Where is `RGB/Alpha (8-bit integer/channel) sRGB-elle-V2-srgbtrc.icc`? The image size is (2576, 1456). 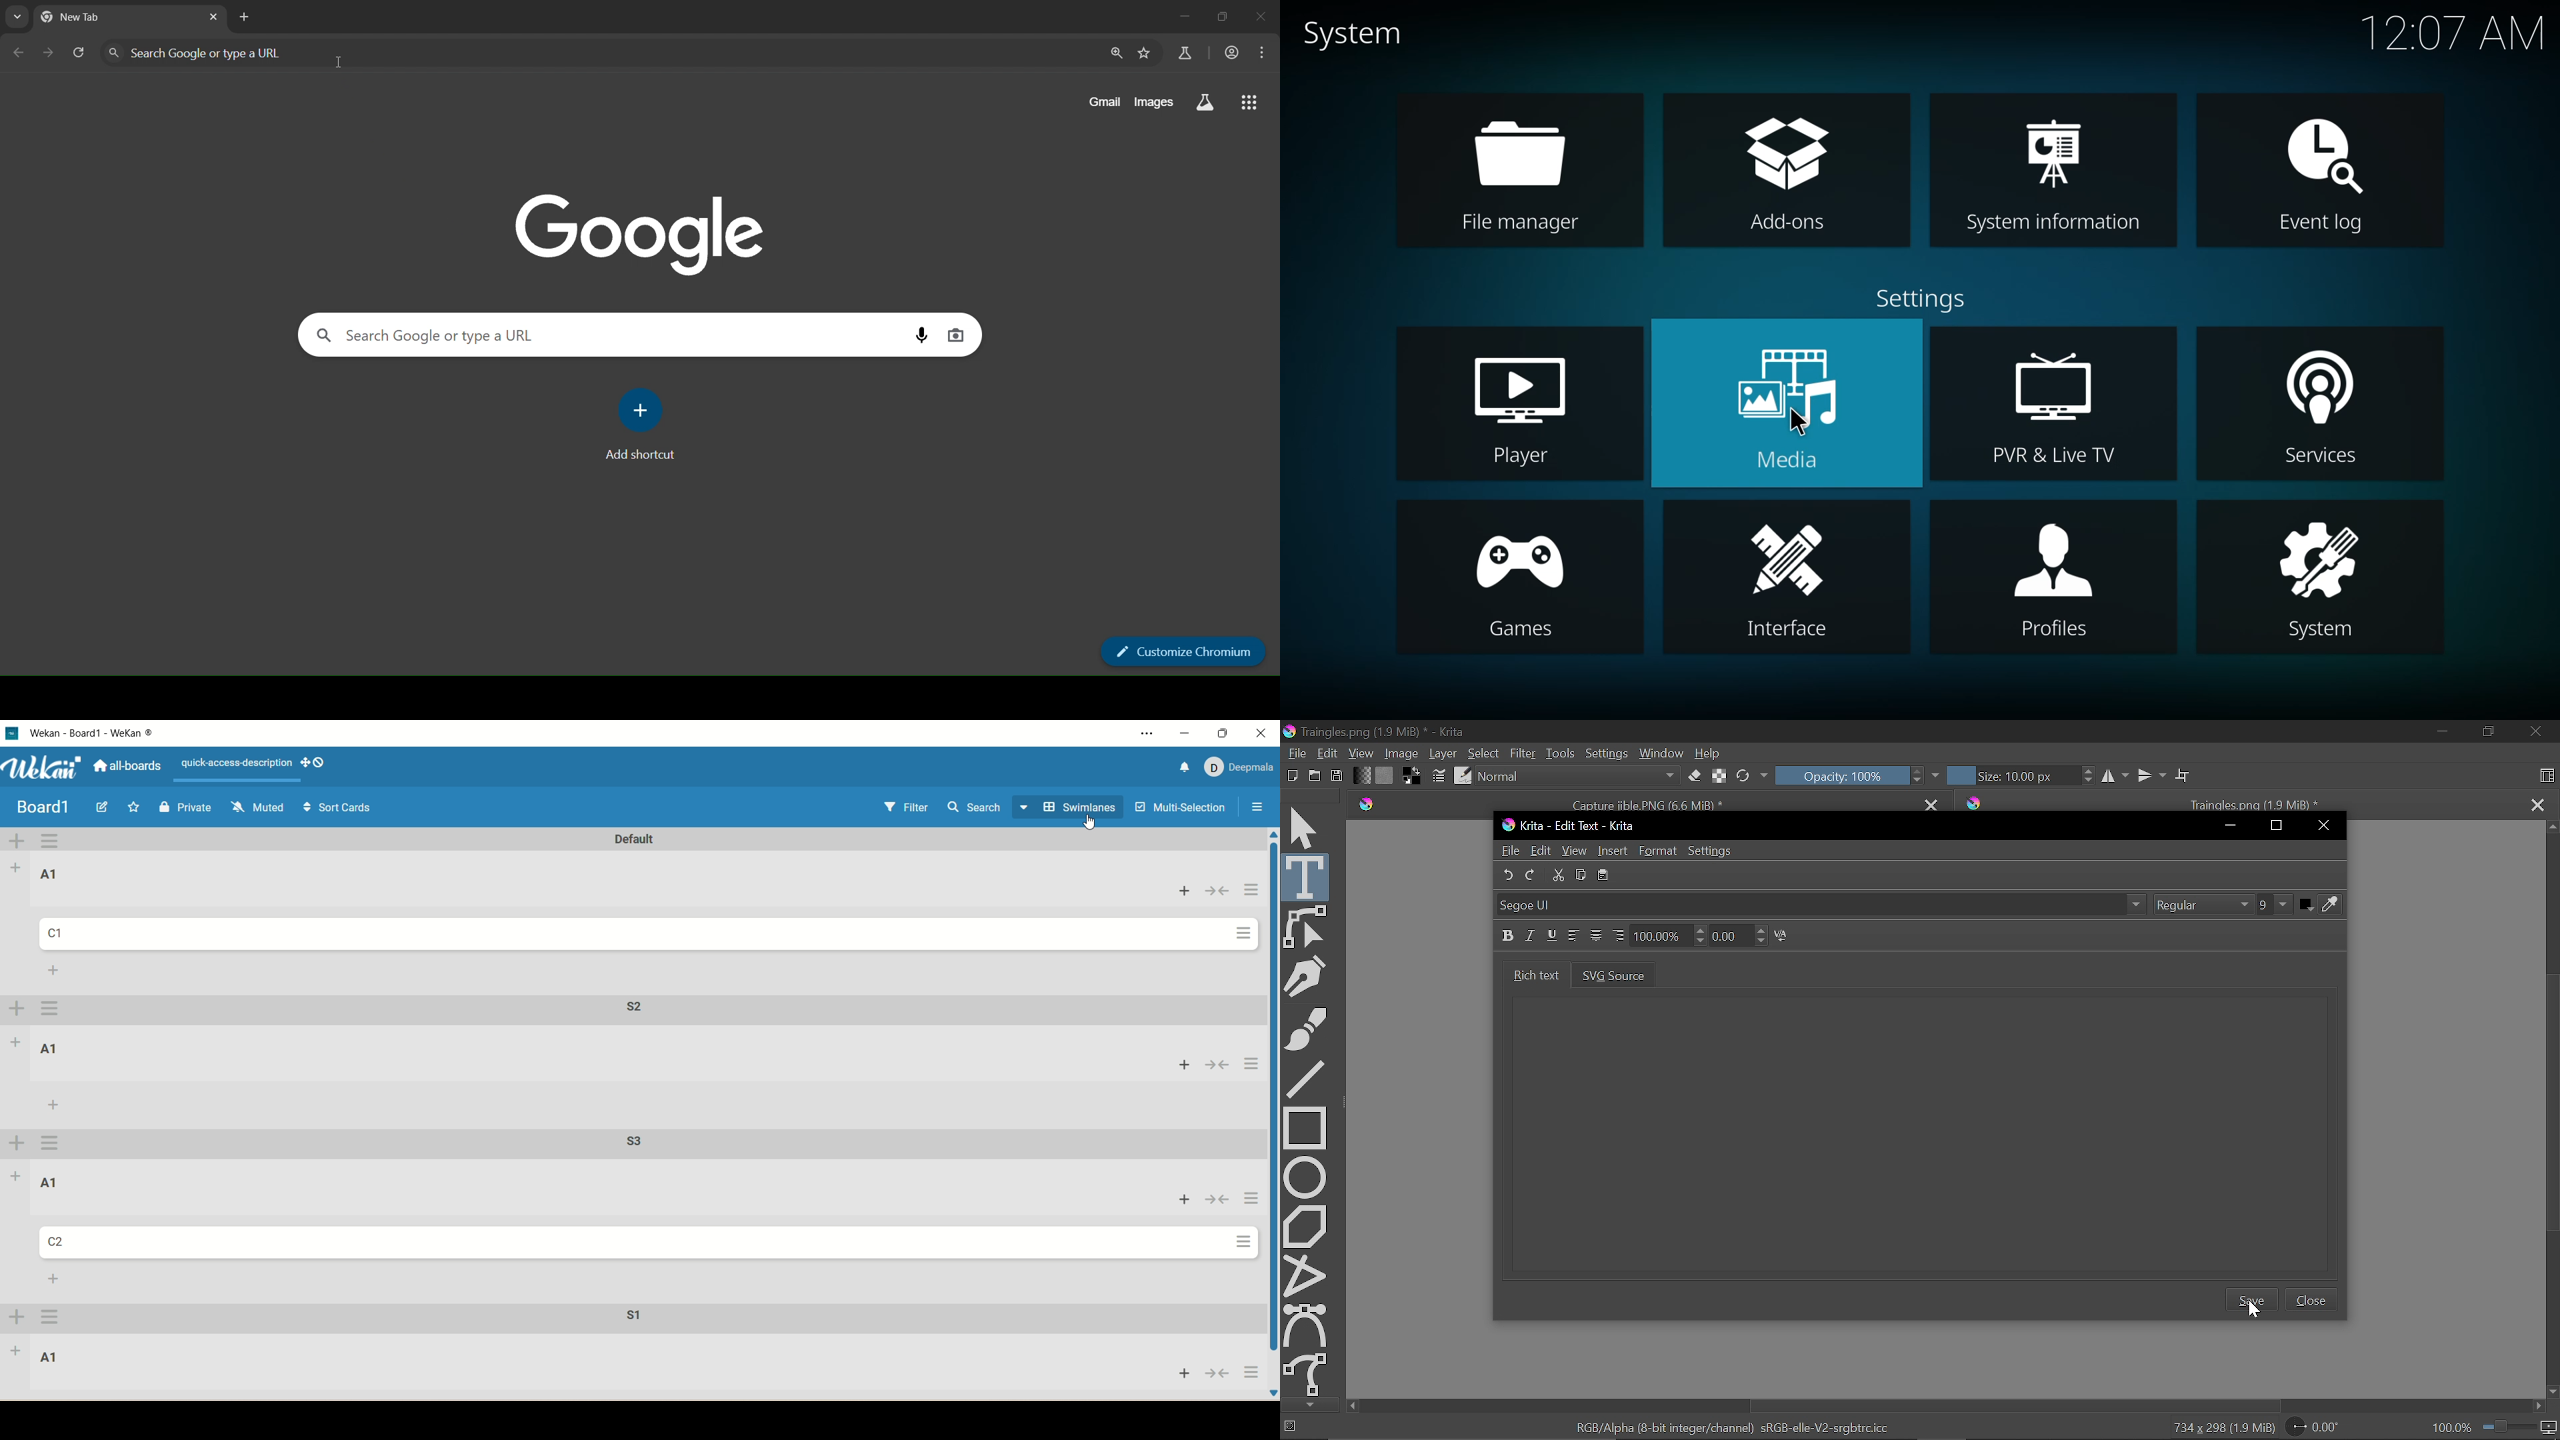 RGB/Alpha (8-bit integer/channel) sRGB-elle-V2-srgbtrc.icc is located at coordinates (1732, 1427).